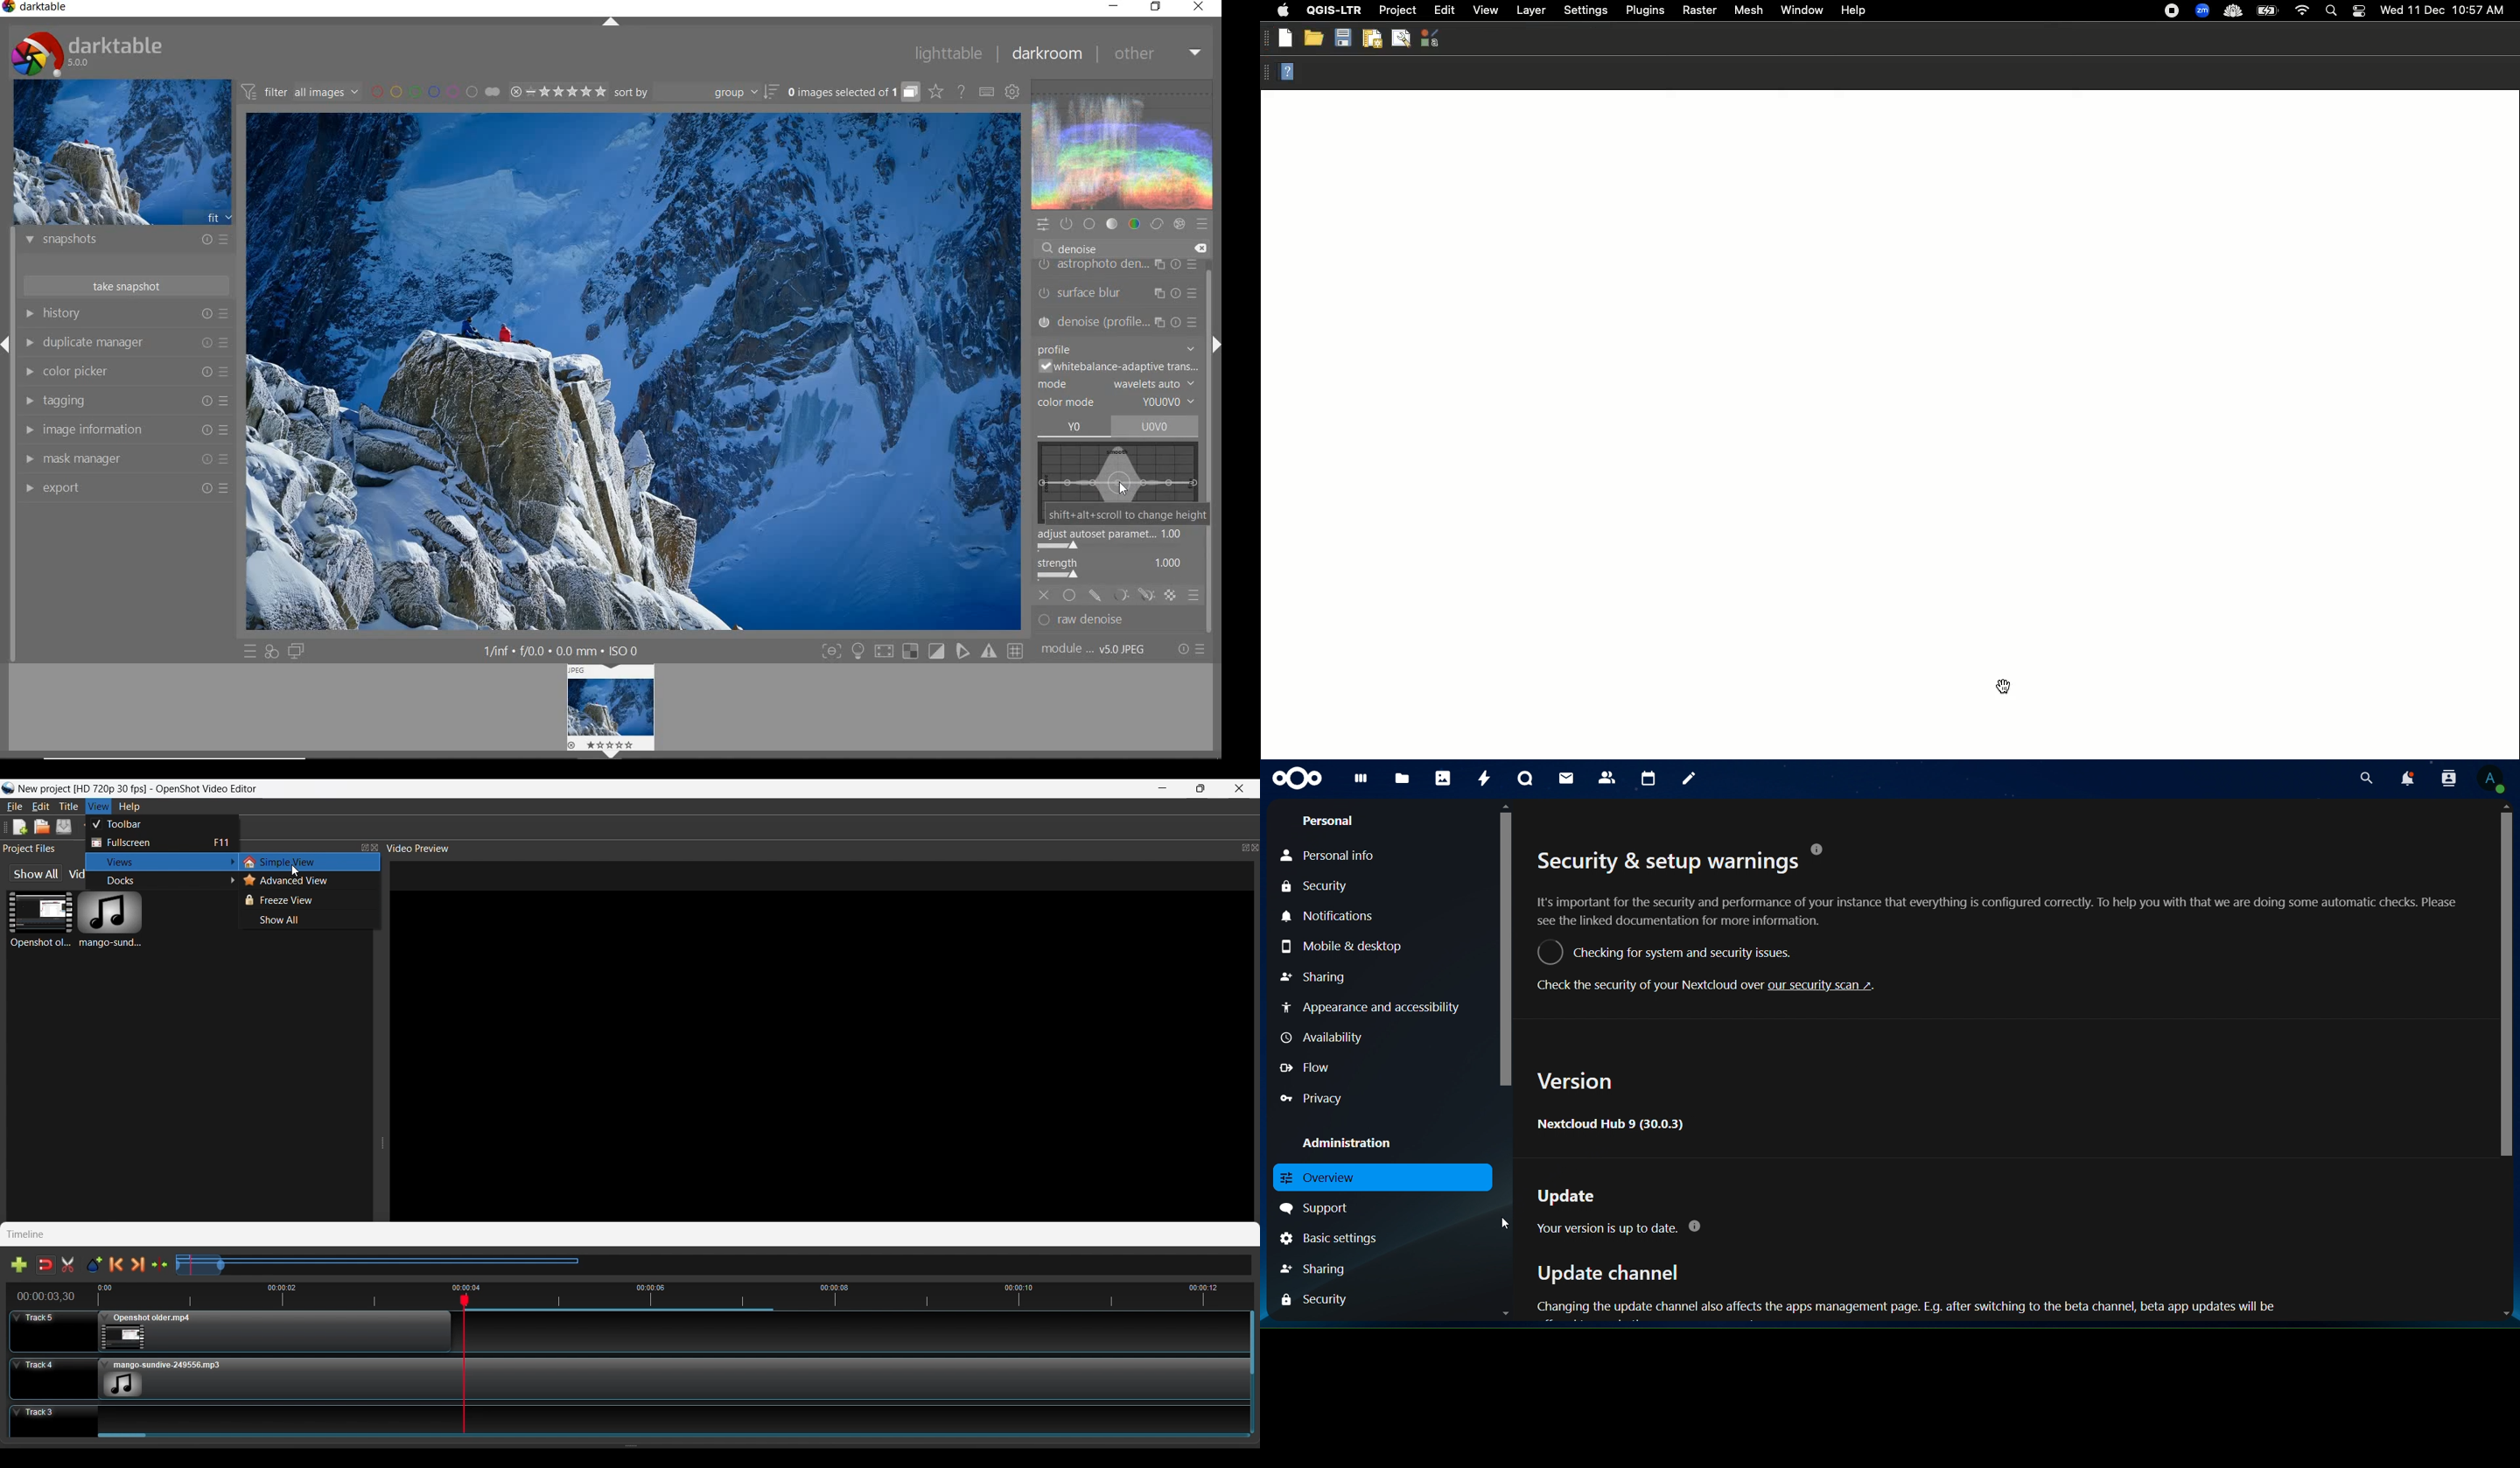  Describe the element at coordinates (1525, 778) in the screenshot. I see `talk` at that location.